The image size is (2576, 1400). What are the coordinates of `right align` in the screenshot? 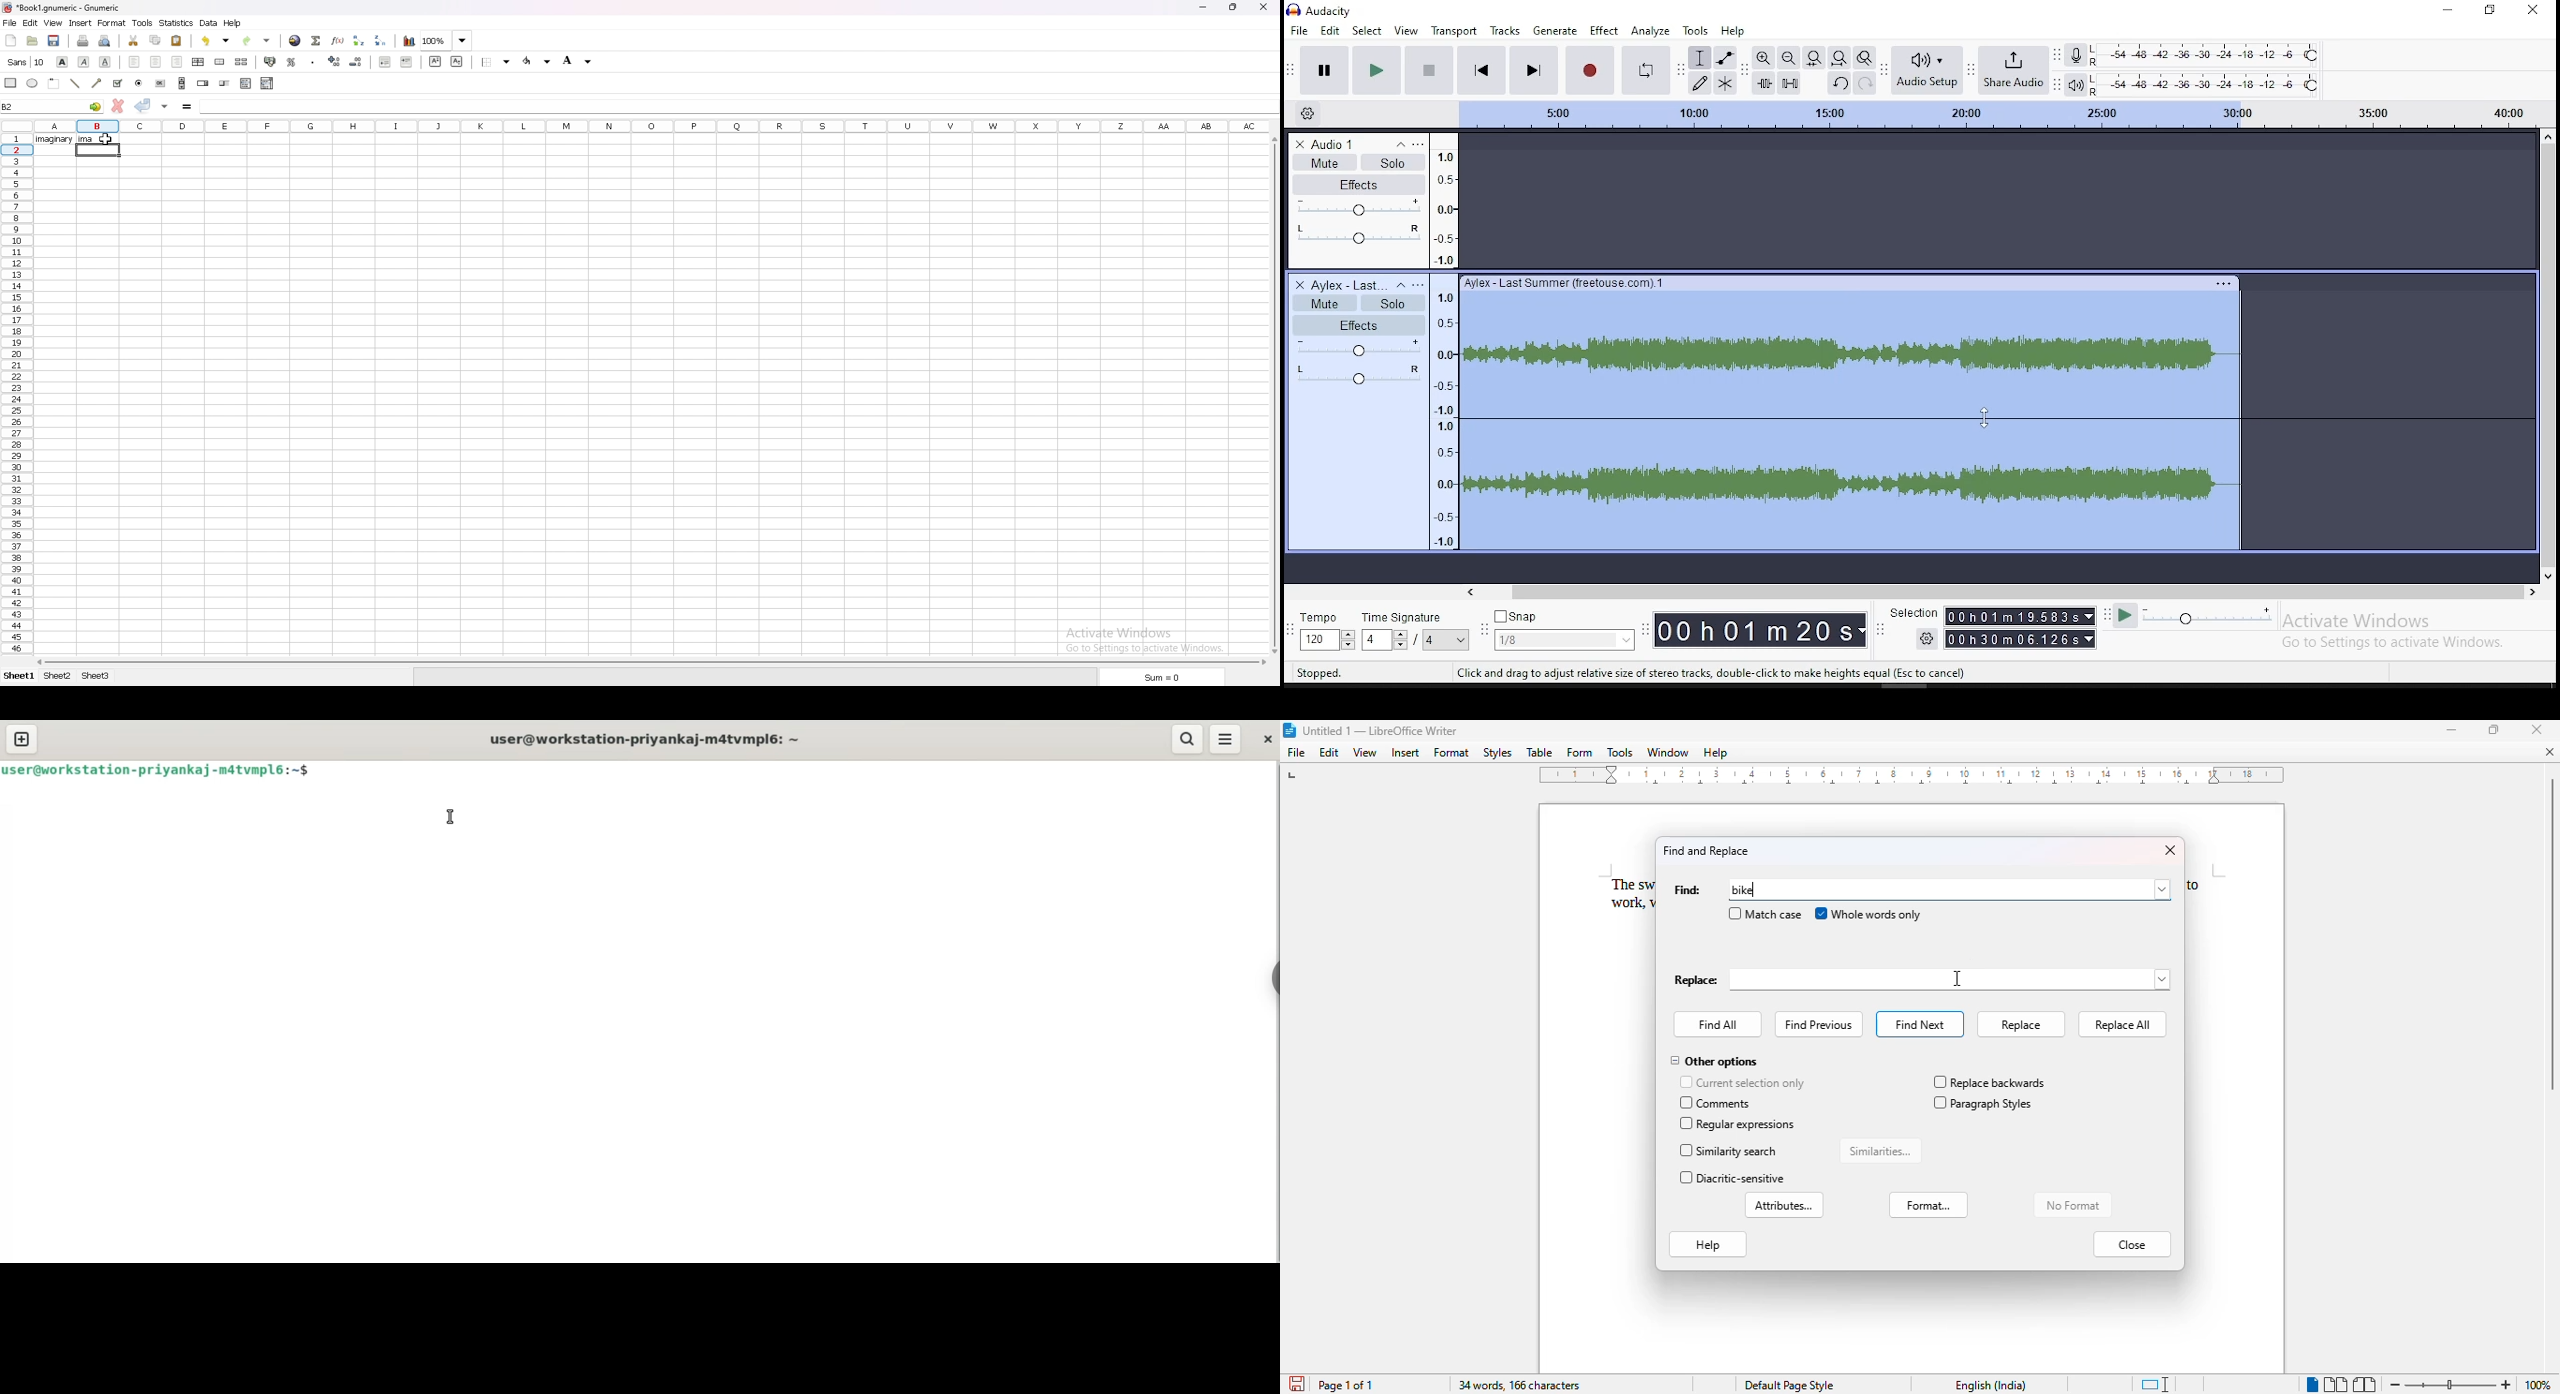 It's located at (177, 61).